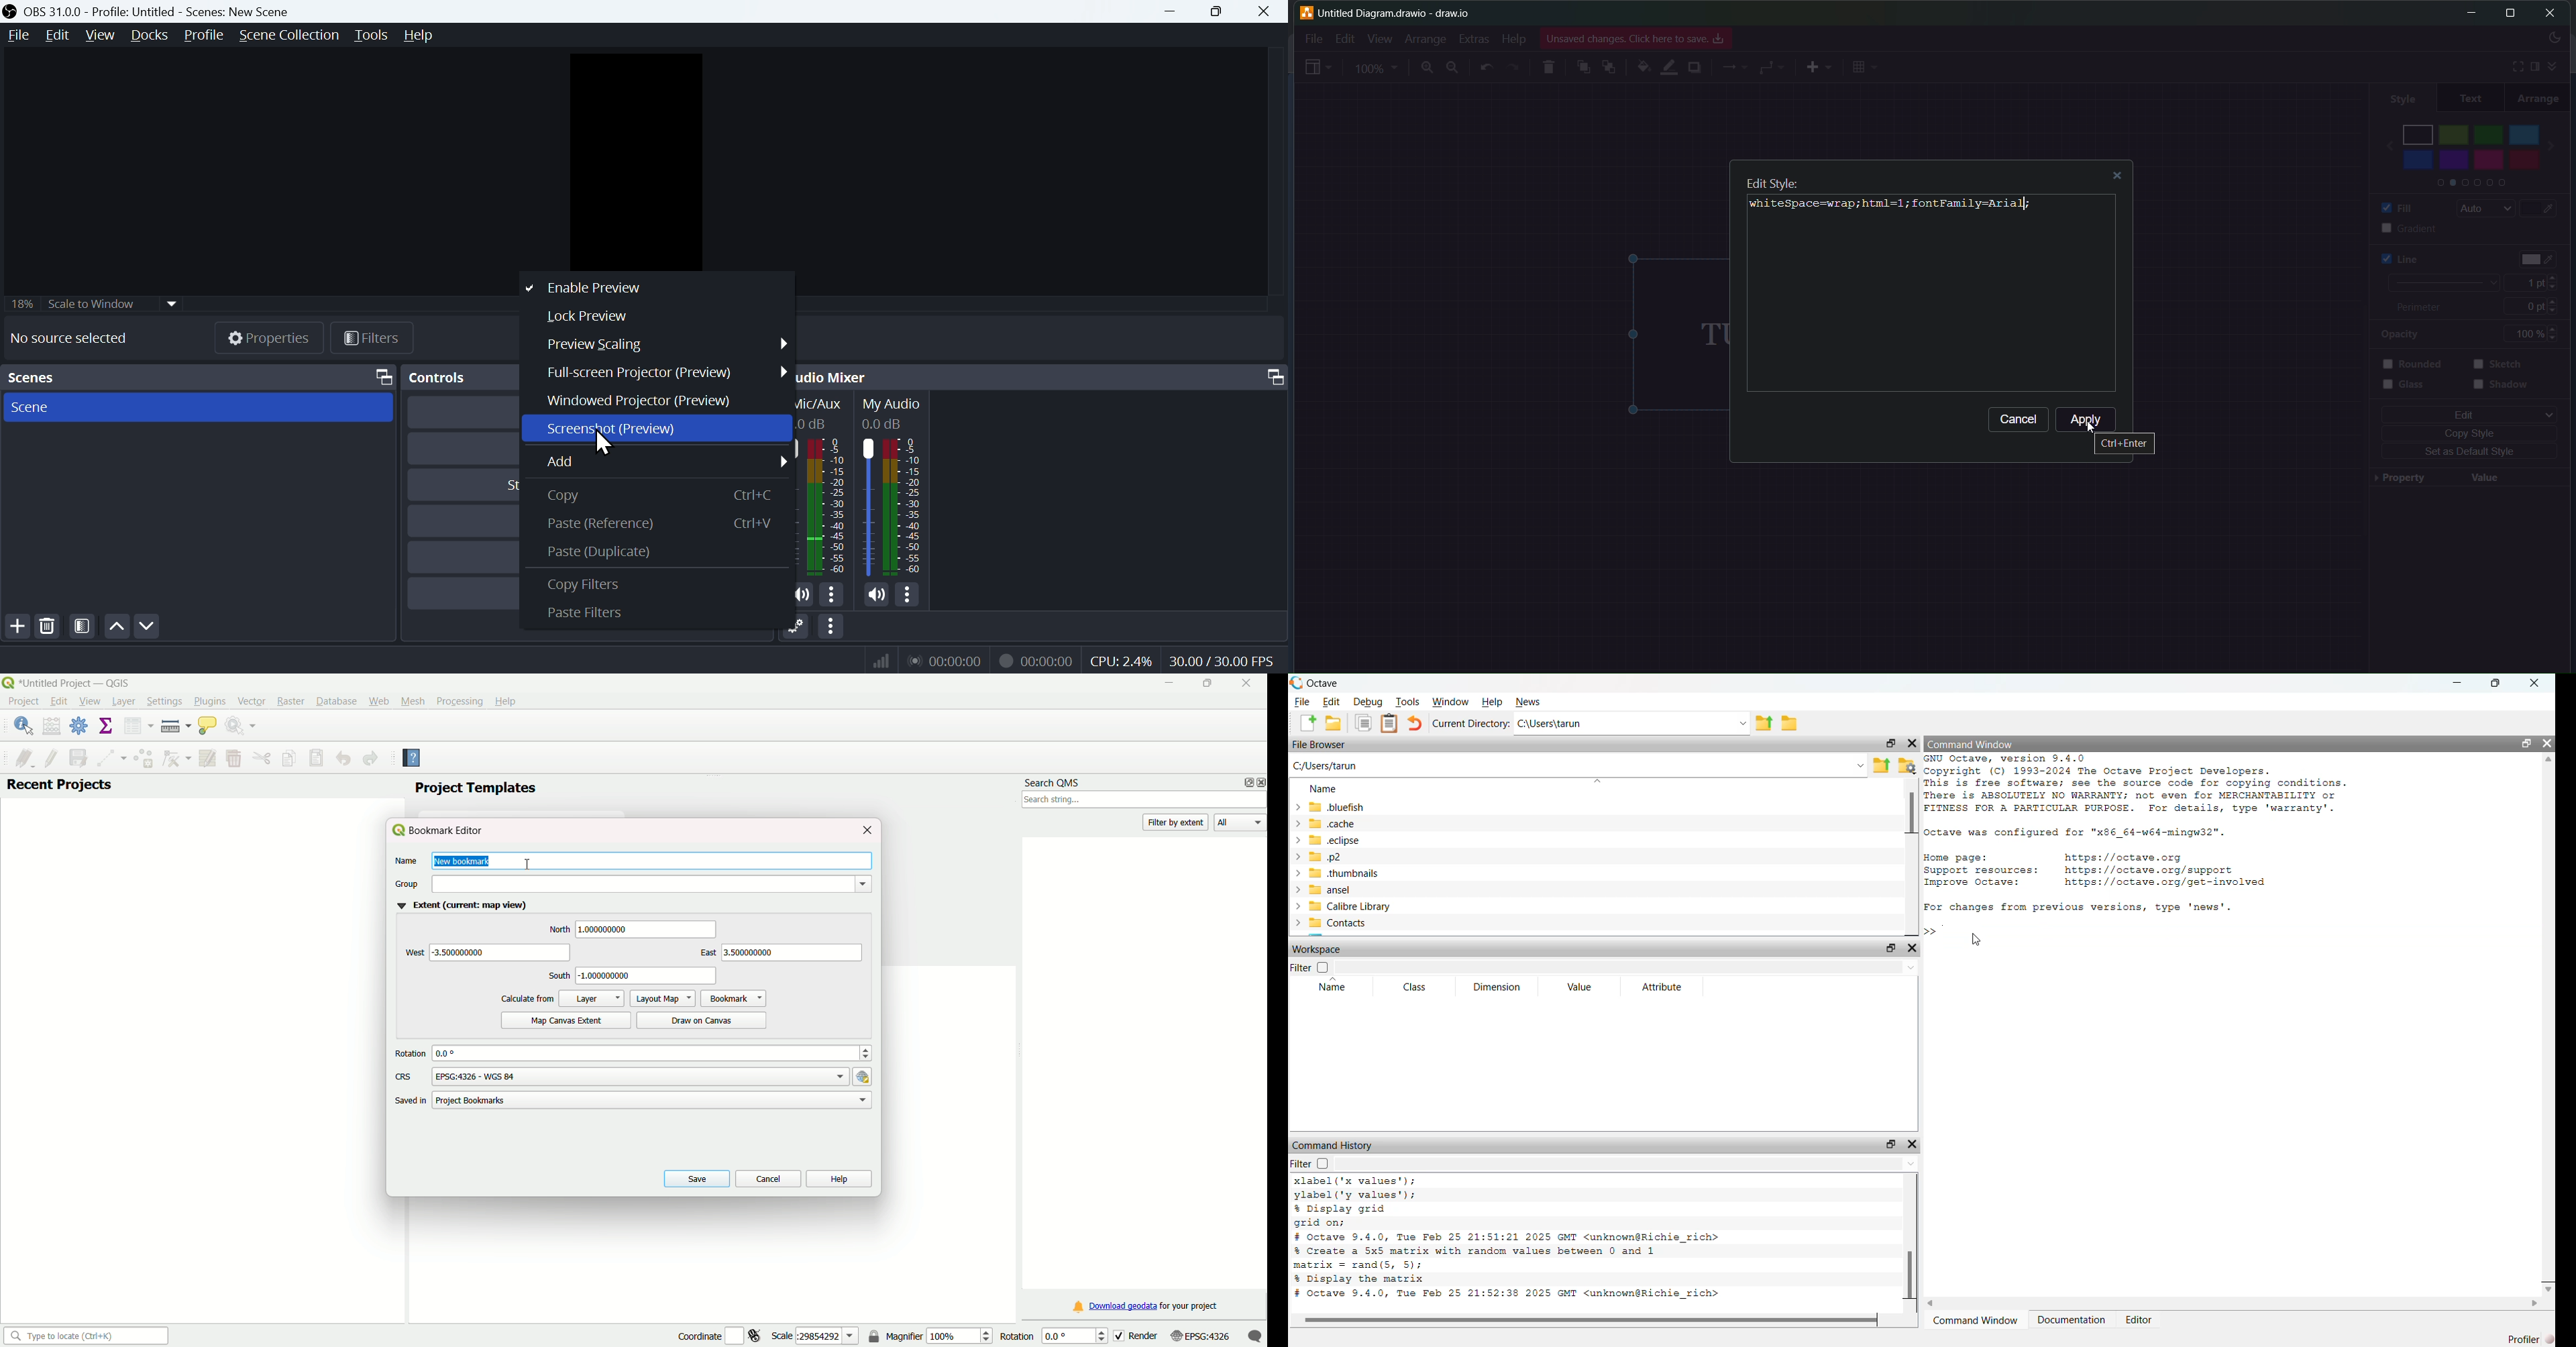 This screenshot has width=2576, height=1372. What do you see at coordinates (658, 462) in the screenshot?
I see `Add` at bounding box center [658, 462].